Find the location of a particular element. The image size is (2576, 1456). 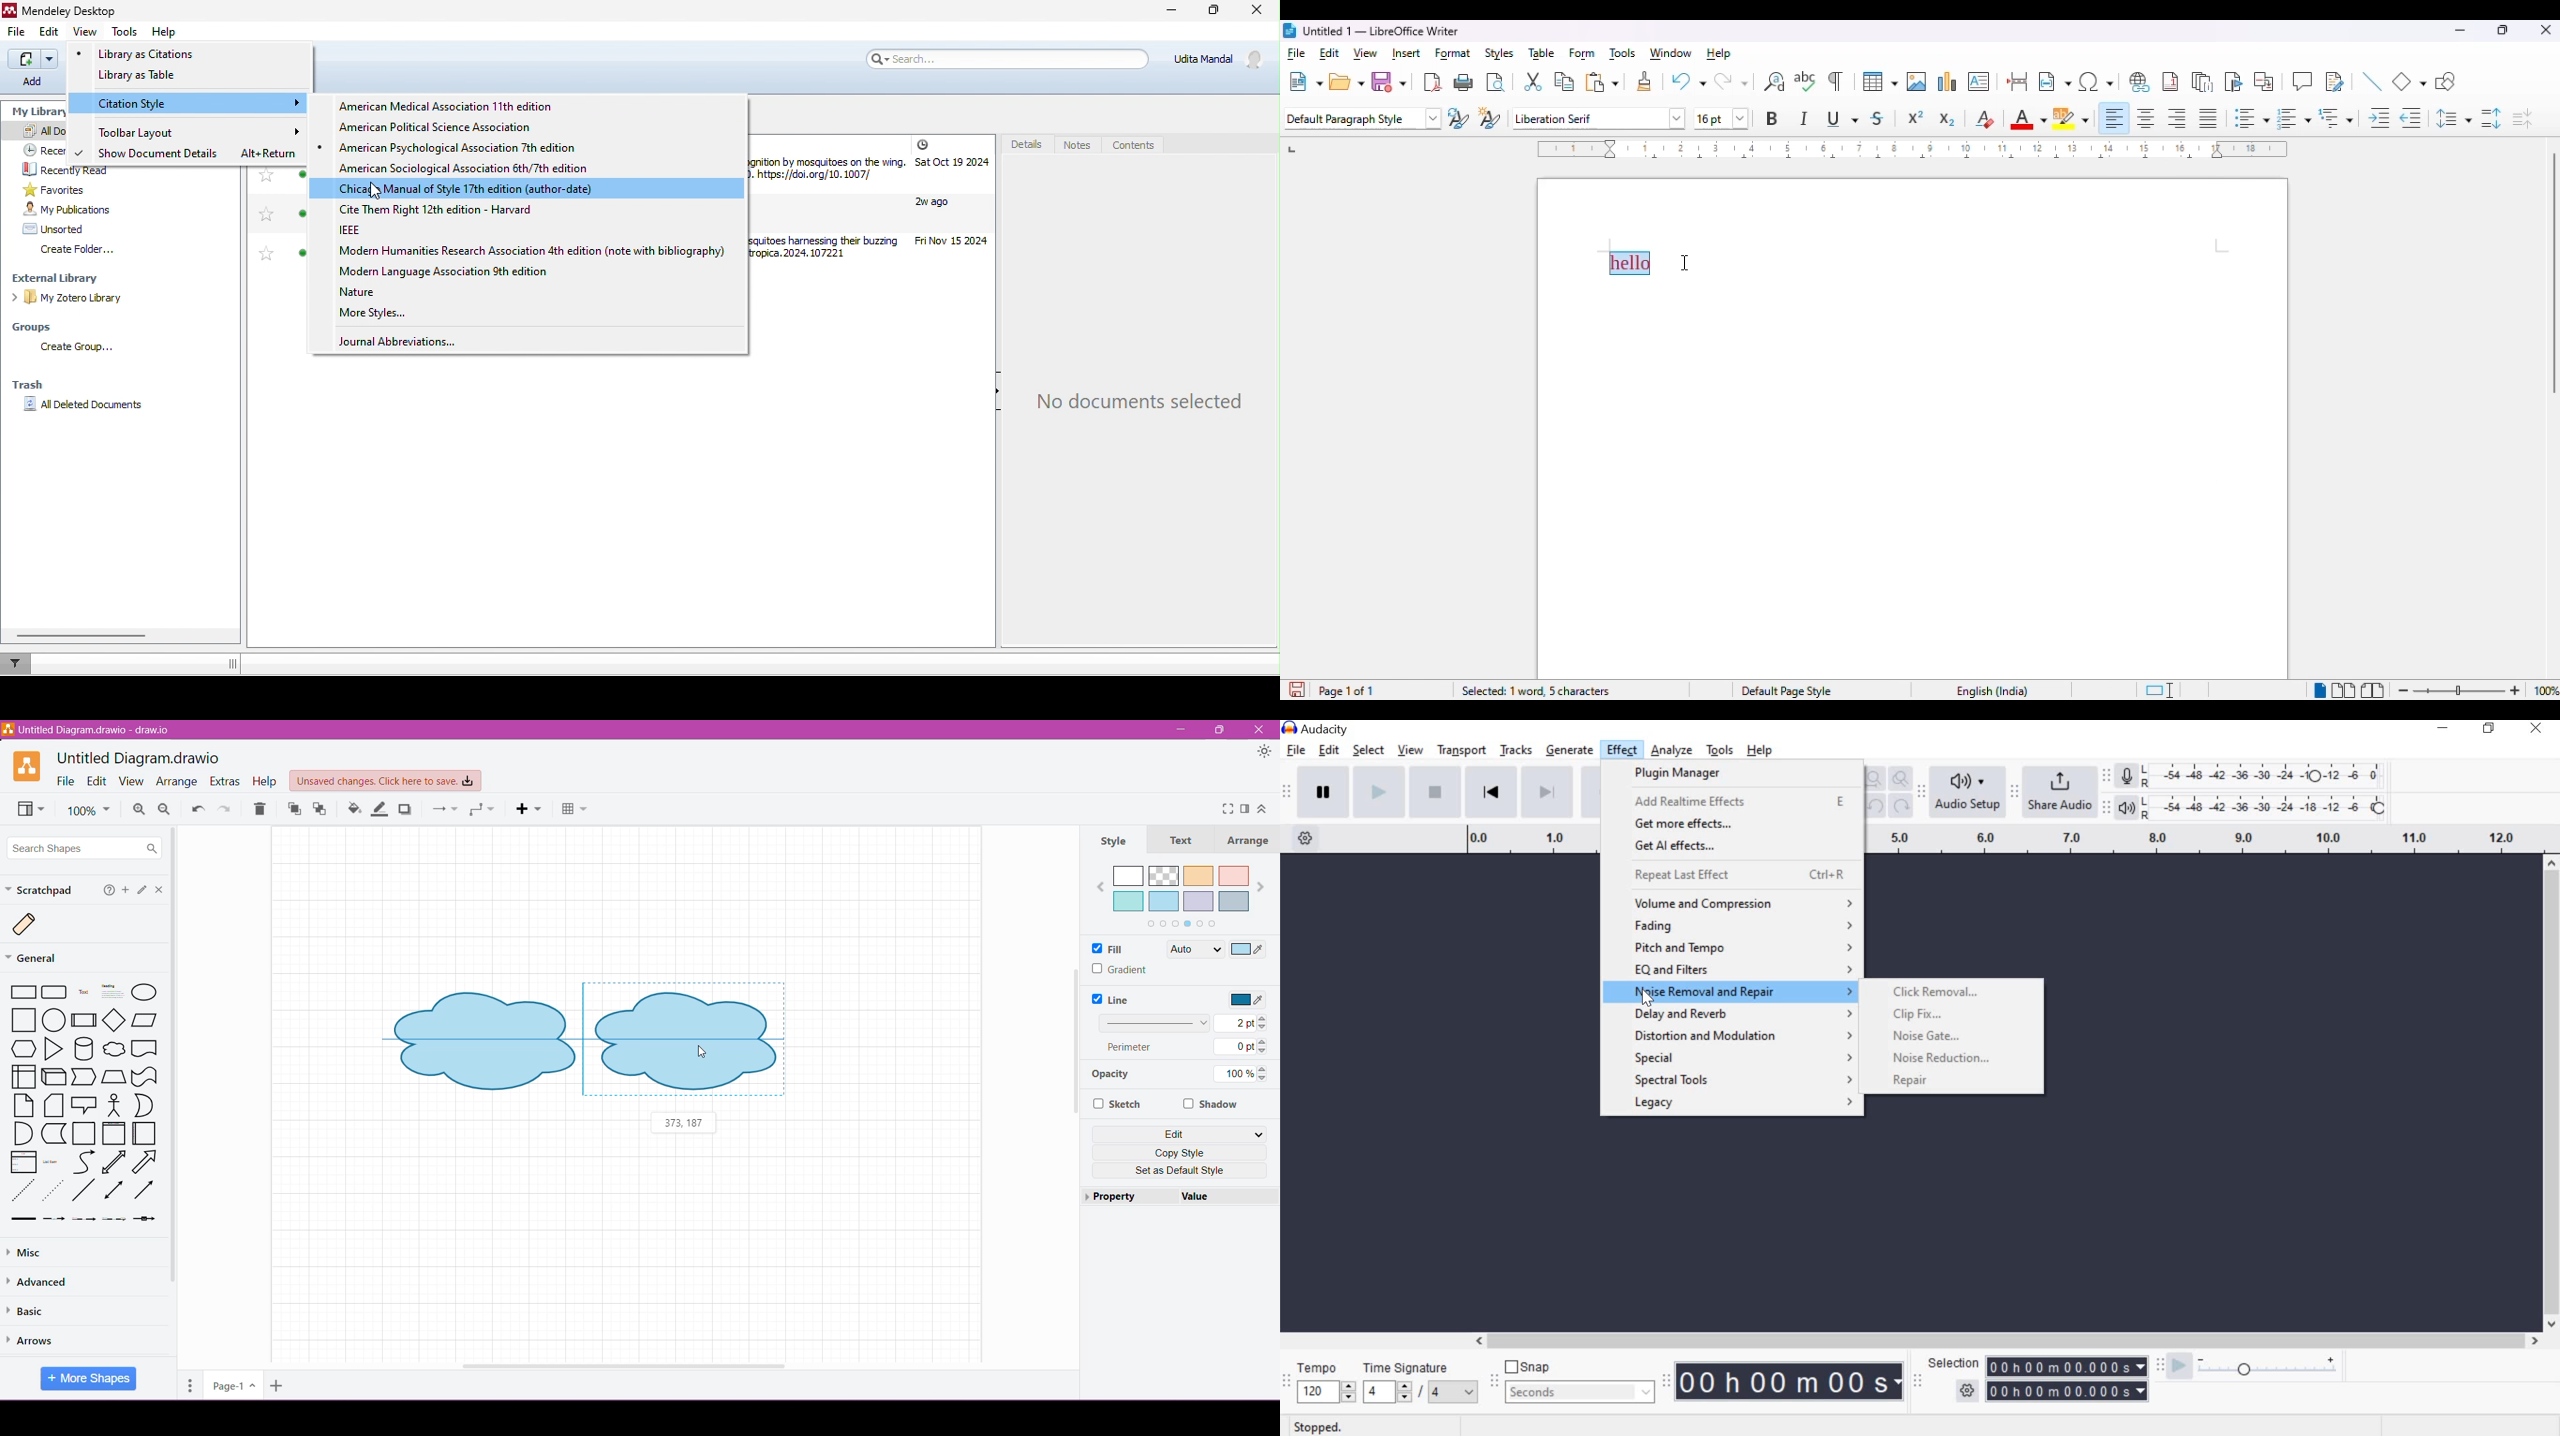

show document details is located at coordinates (188, 156).